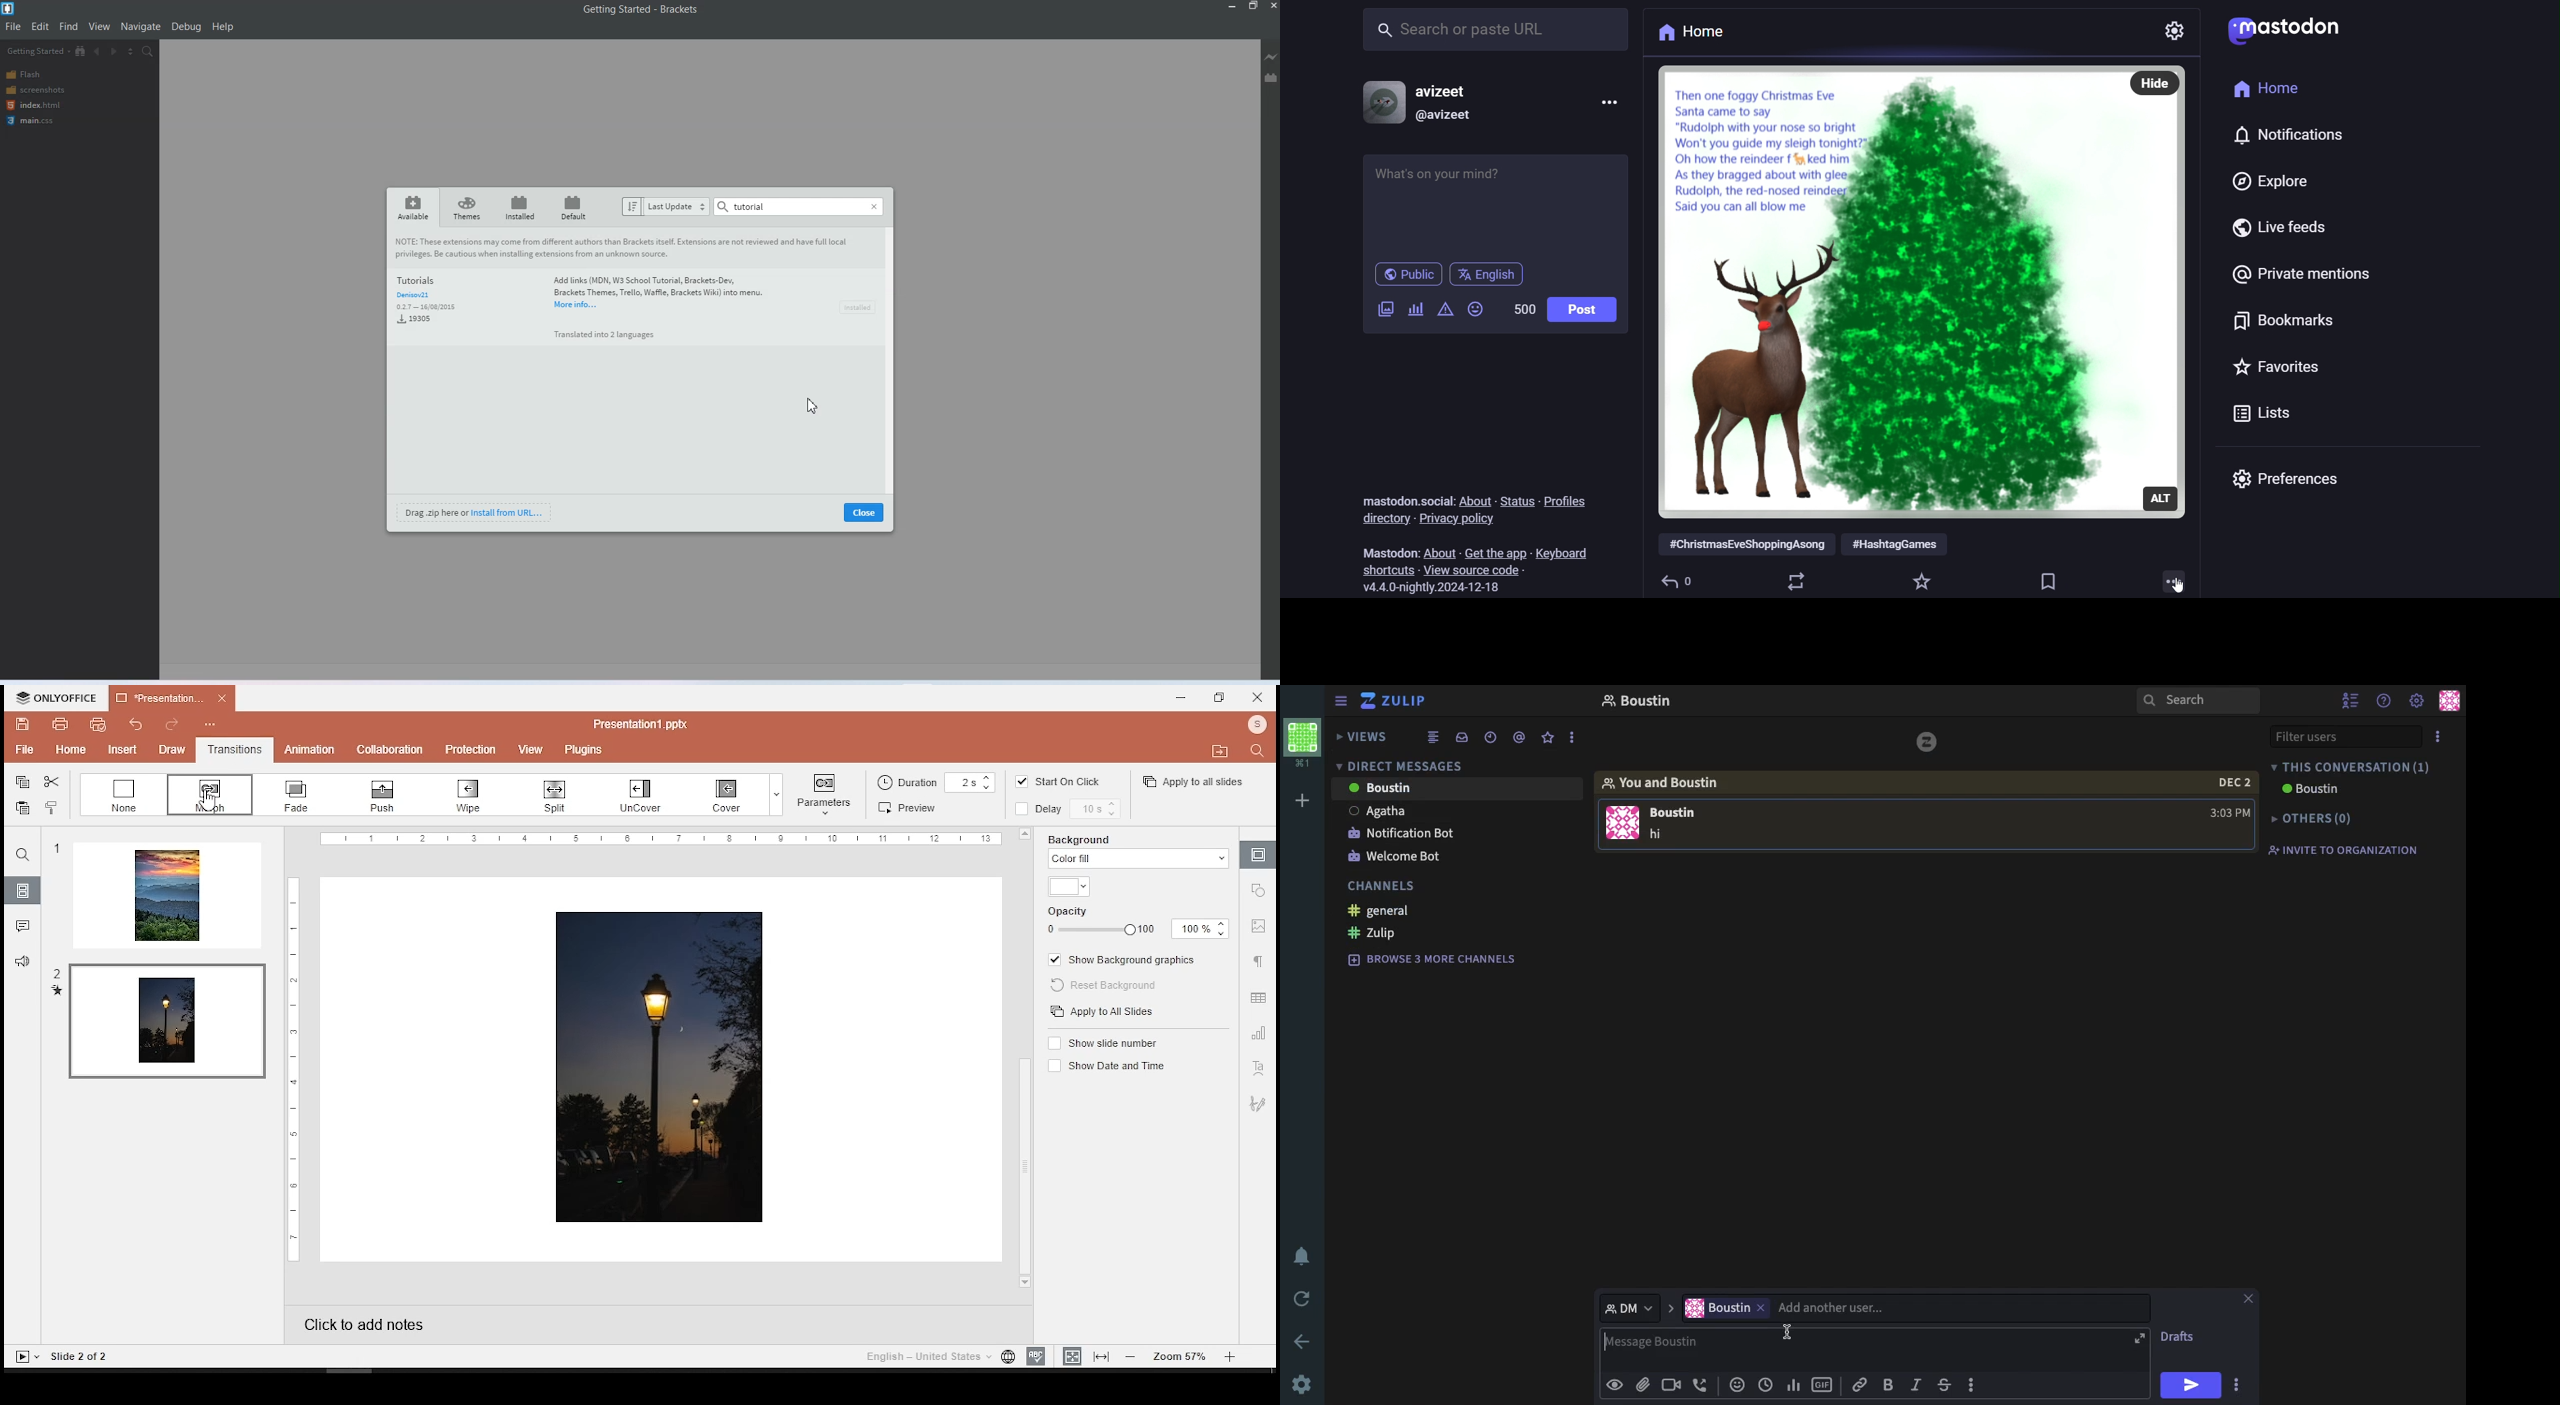 This screenshot has height=1428, width=2576. What do you see at coordinates (1394, 858) in the screenshot?
I see `welcome bot` at bounding box center [1394, 858].